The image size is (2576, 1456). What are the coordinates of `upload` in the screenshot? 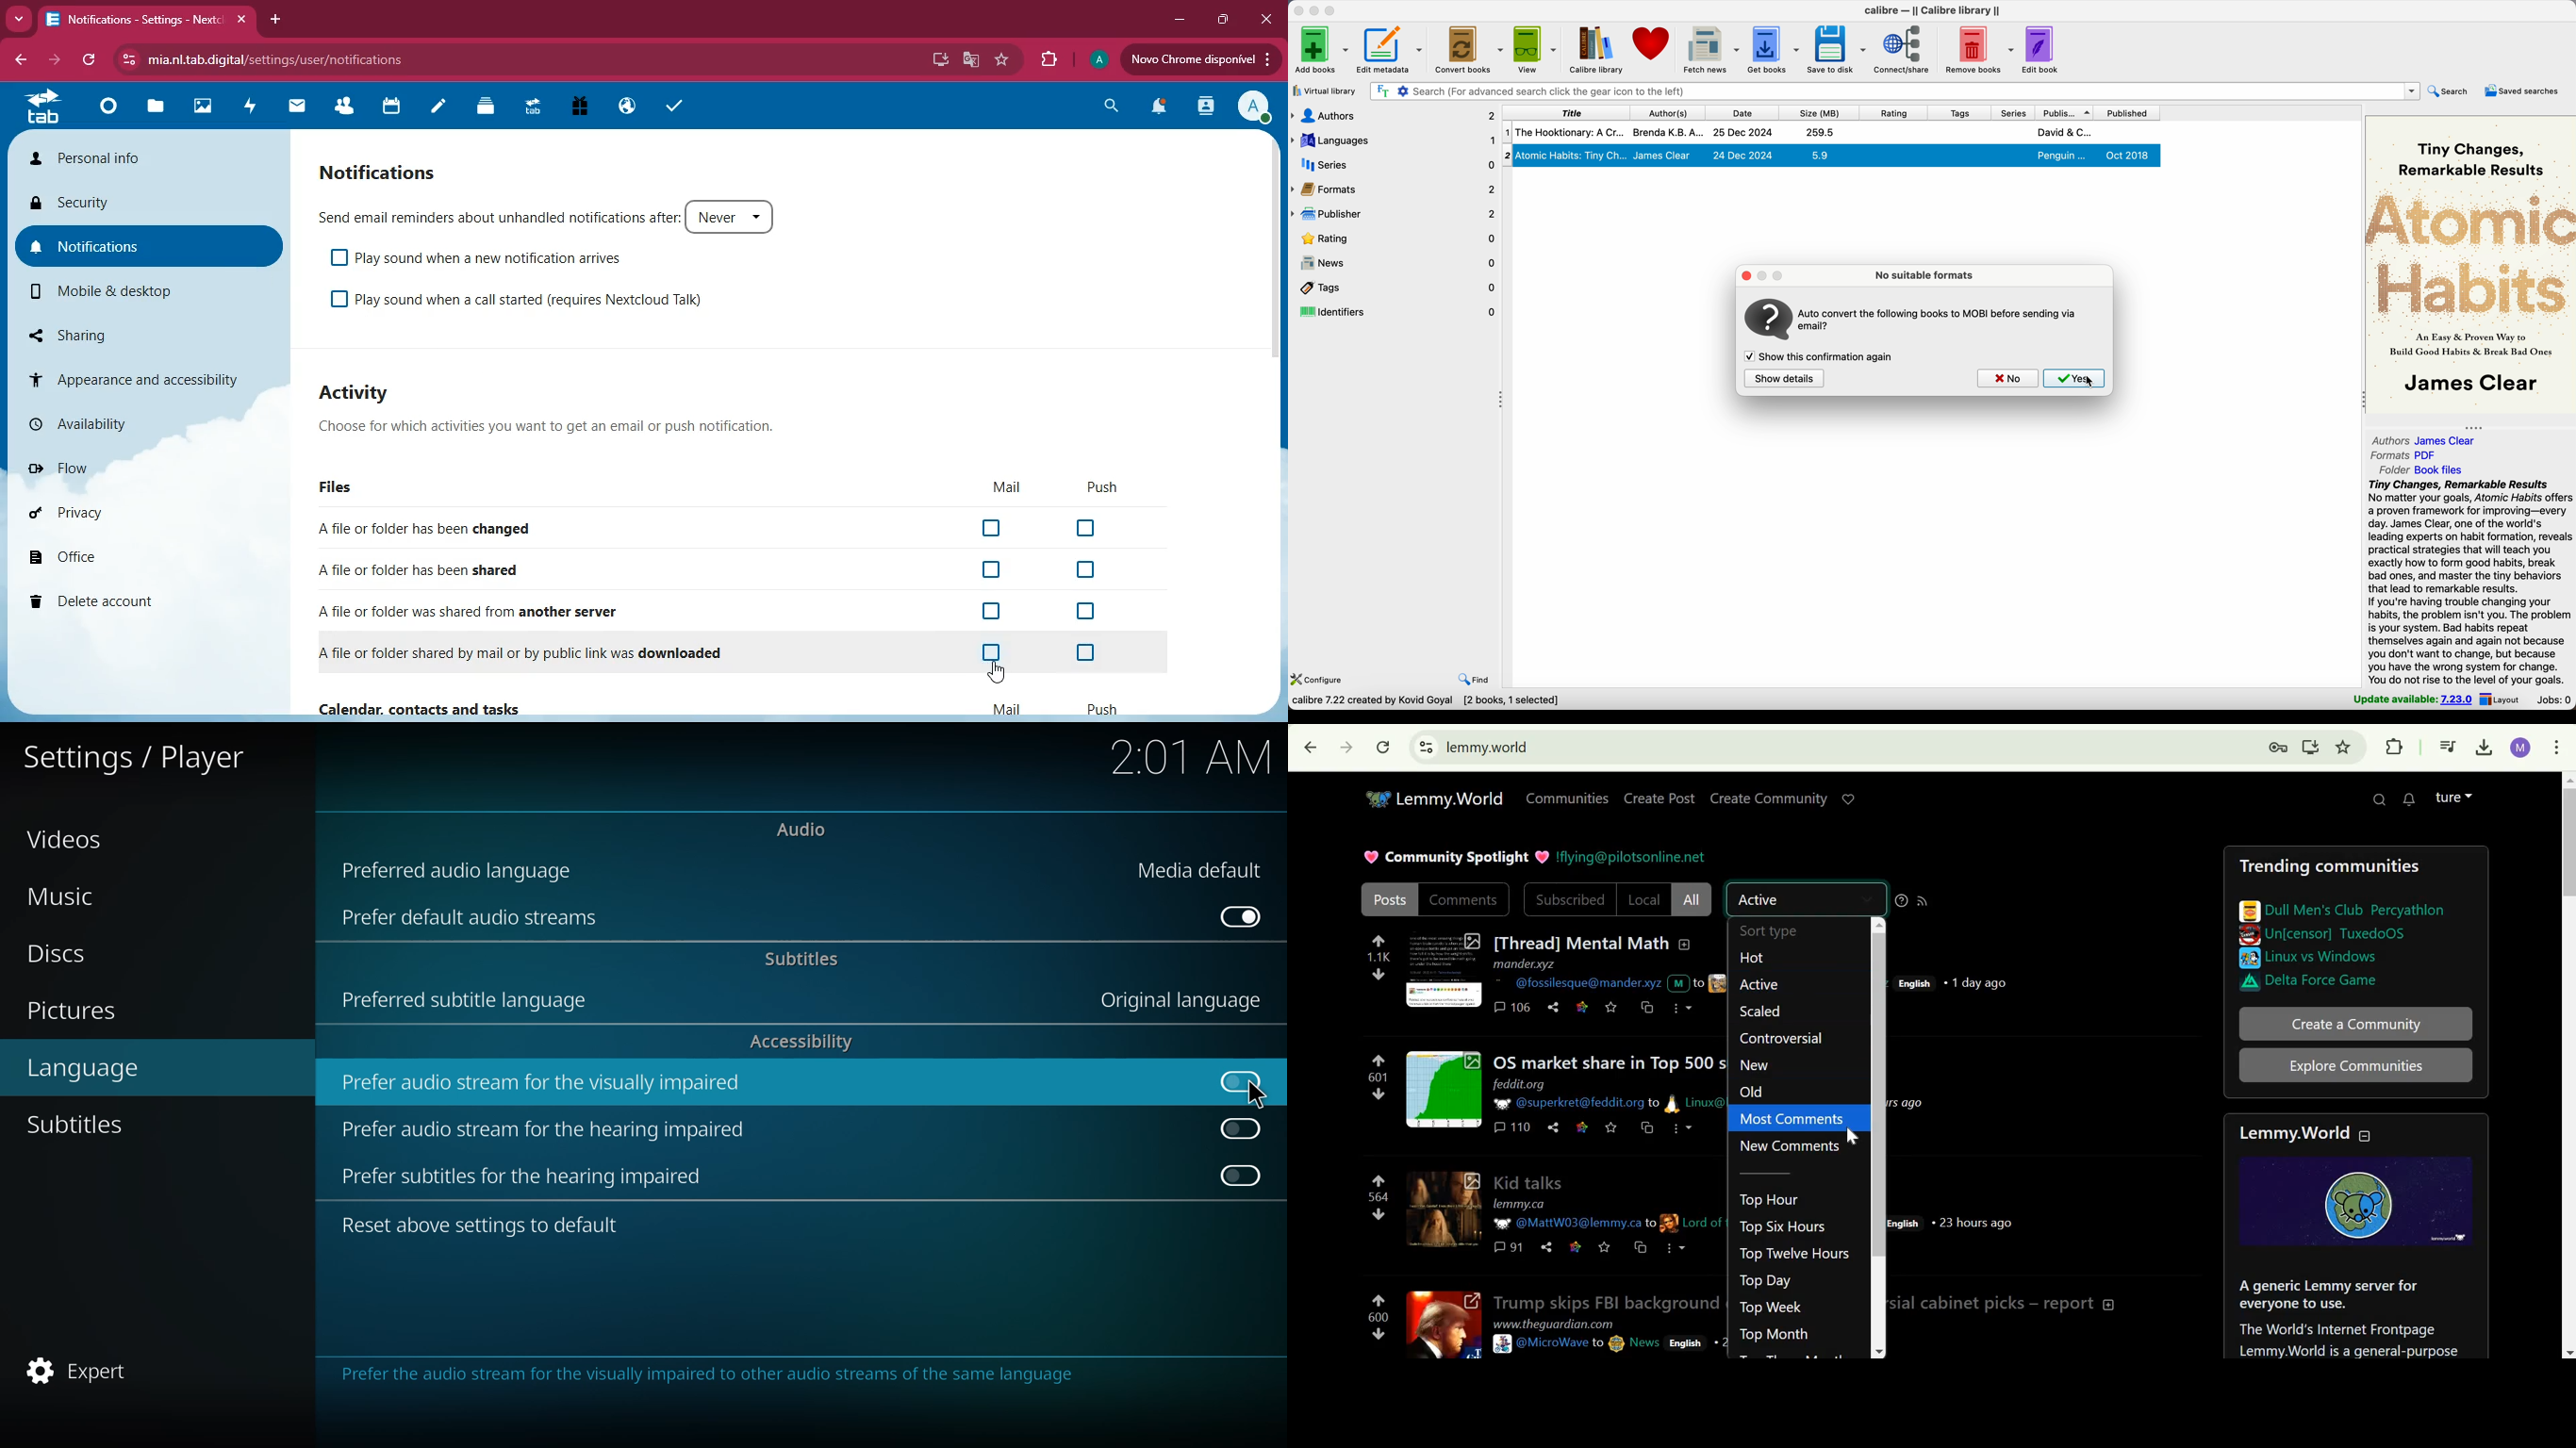 It's located at (1201, 61).